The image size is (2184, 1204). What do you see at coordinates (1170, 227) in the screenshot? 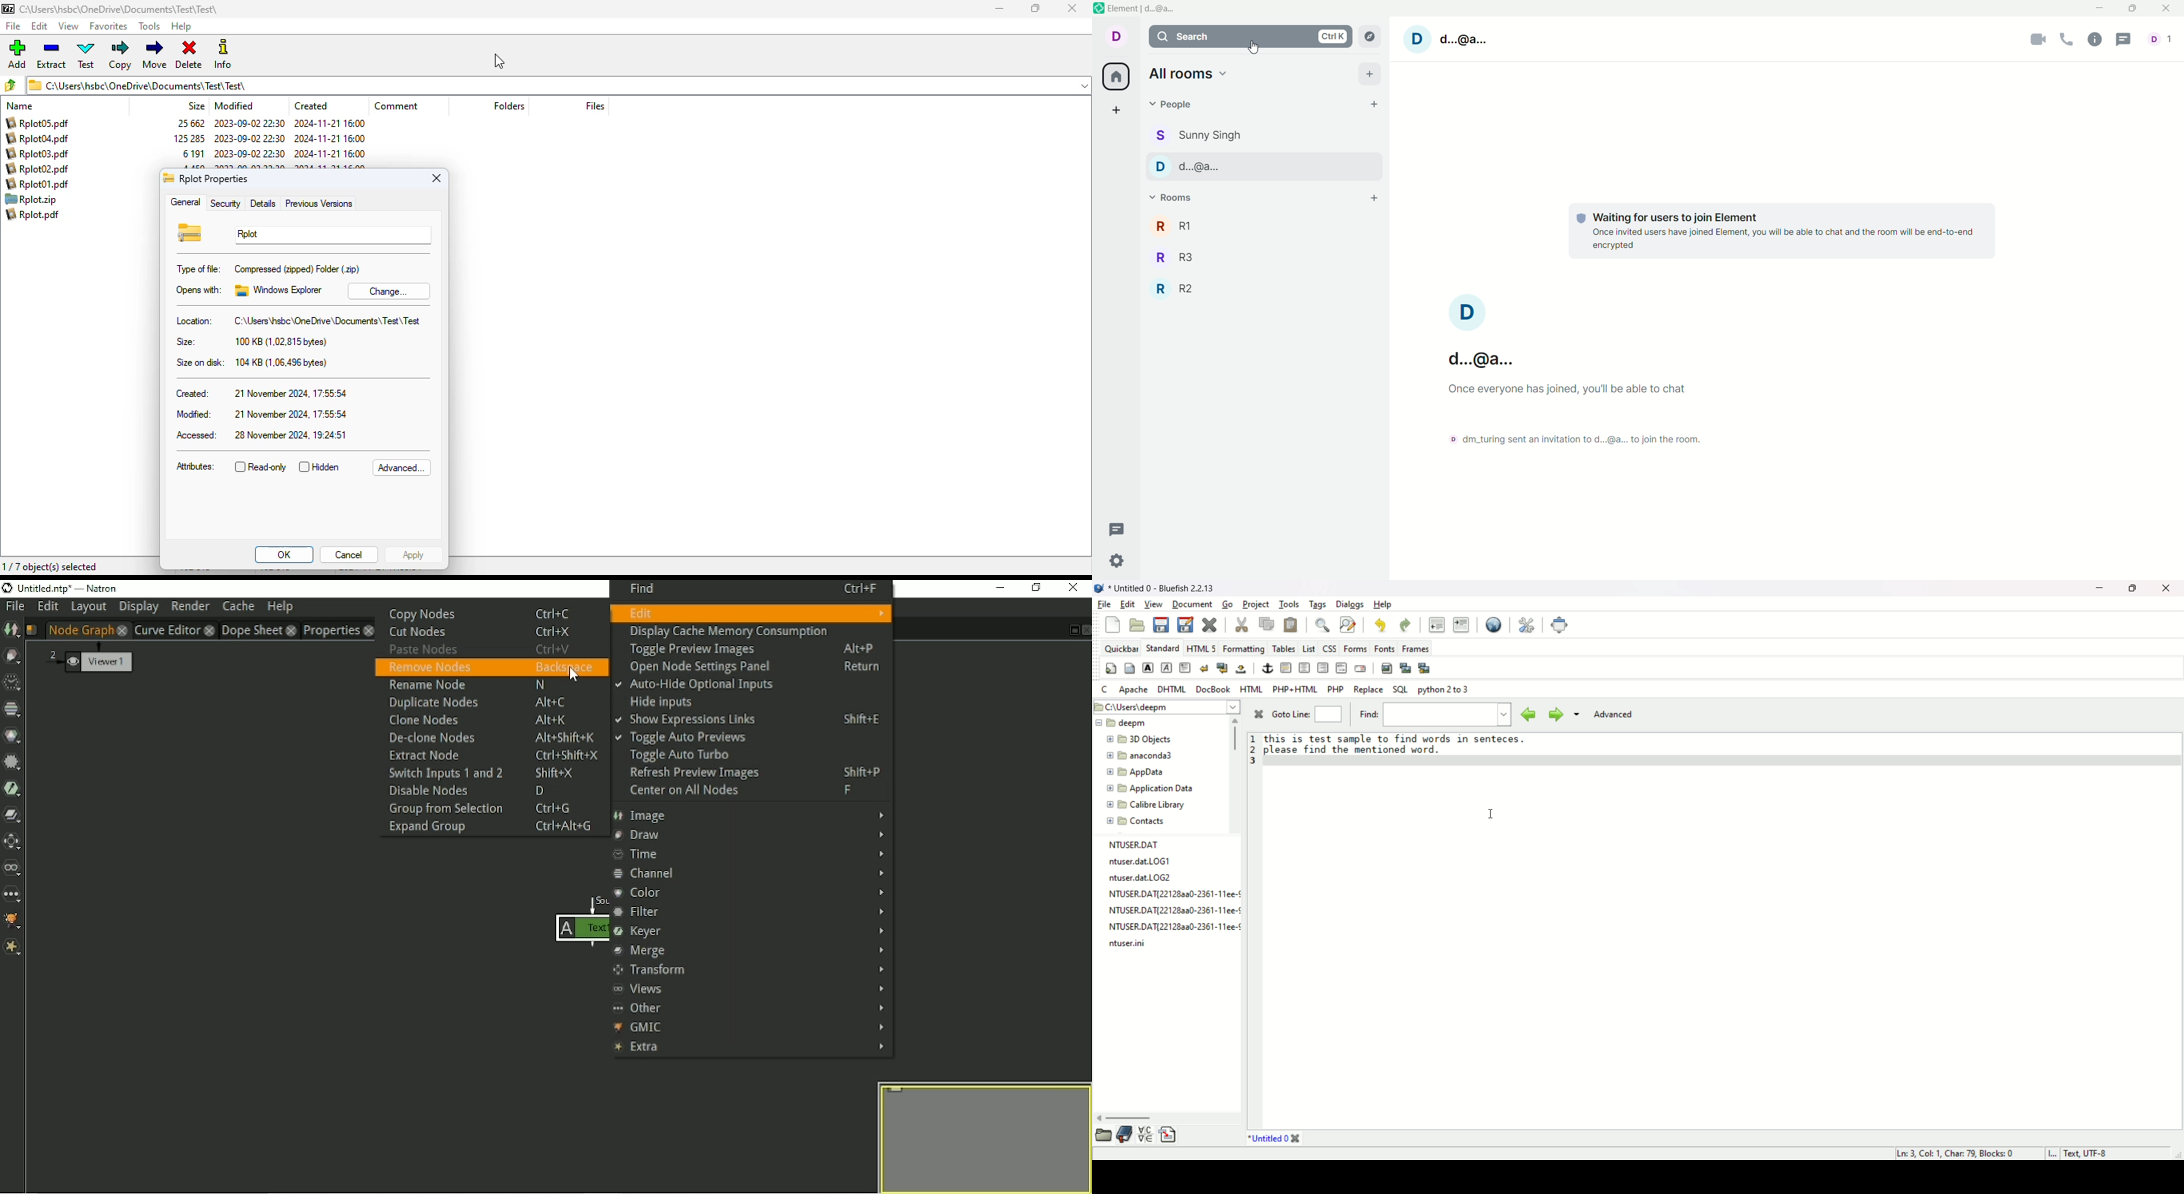
I see `R1` at bounding box center [1170, 227].